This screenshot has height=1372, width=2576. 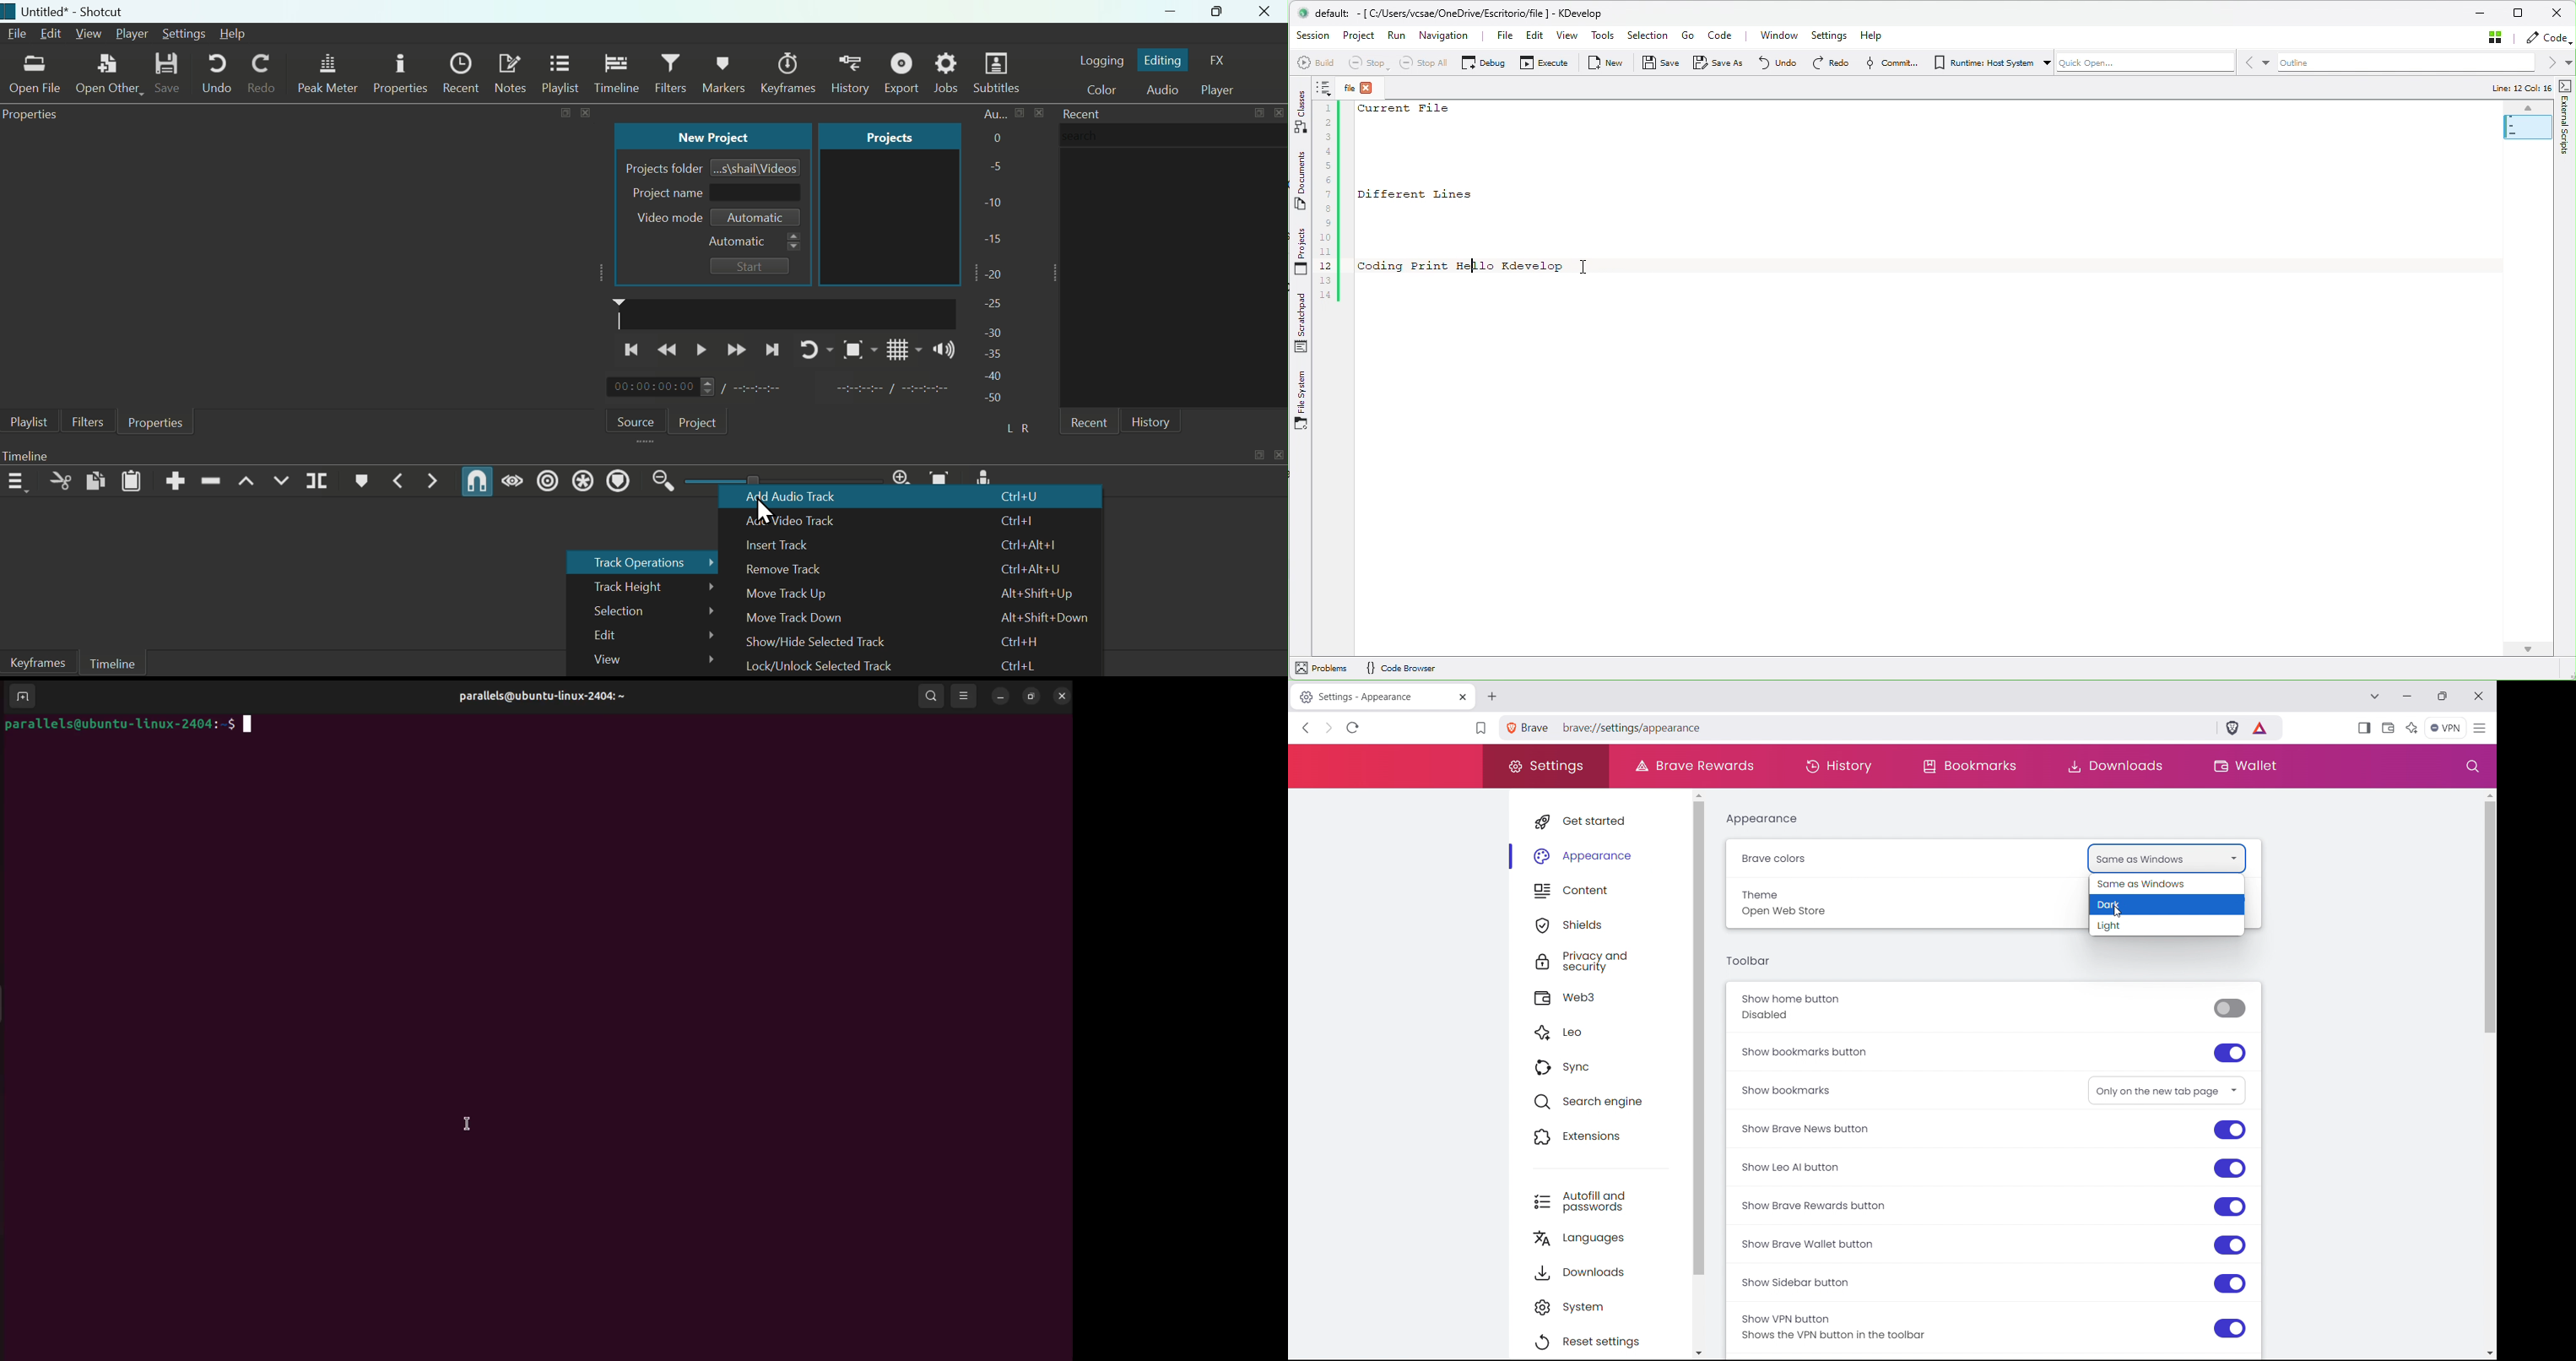 I want to click on Move Track Up, so click(x=802, y=594).